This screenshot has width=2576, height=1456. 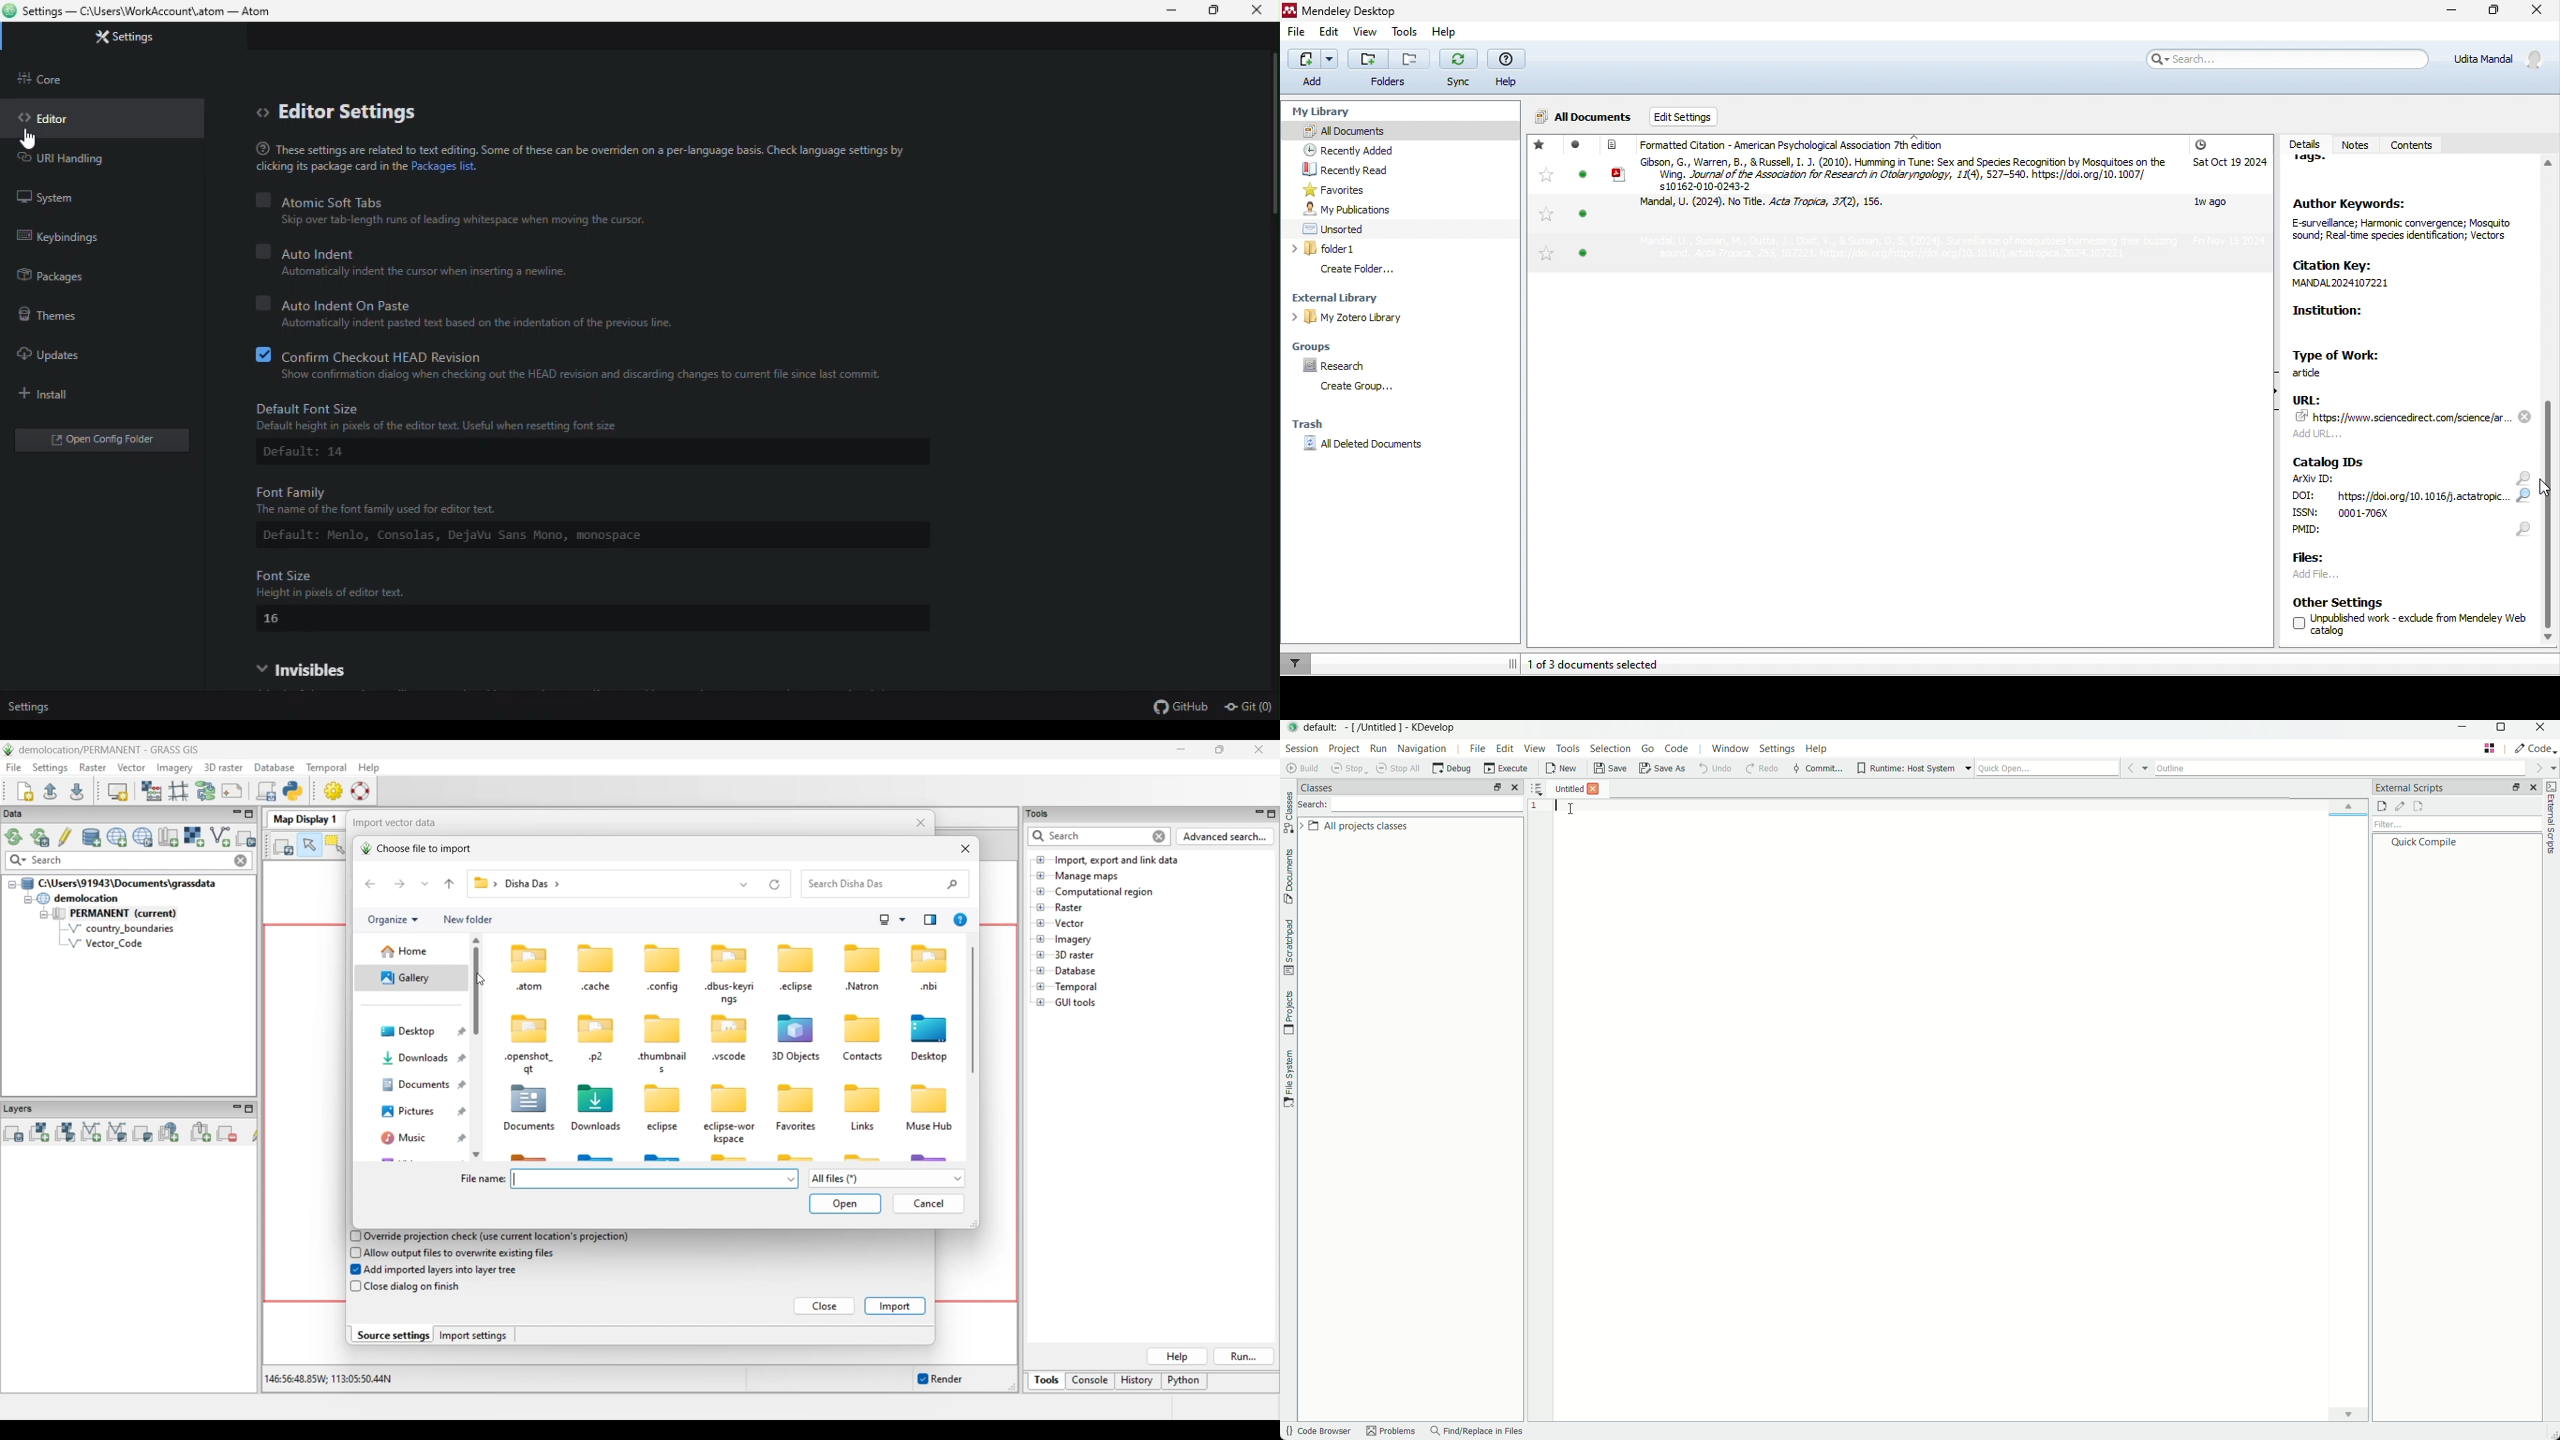 What do you see at coordinates (863, 1057) in the screenshot?
I see `Contacts` at bounding box center [863, 1057].